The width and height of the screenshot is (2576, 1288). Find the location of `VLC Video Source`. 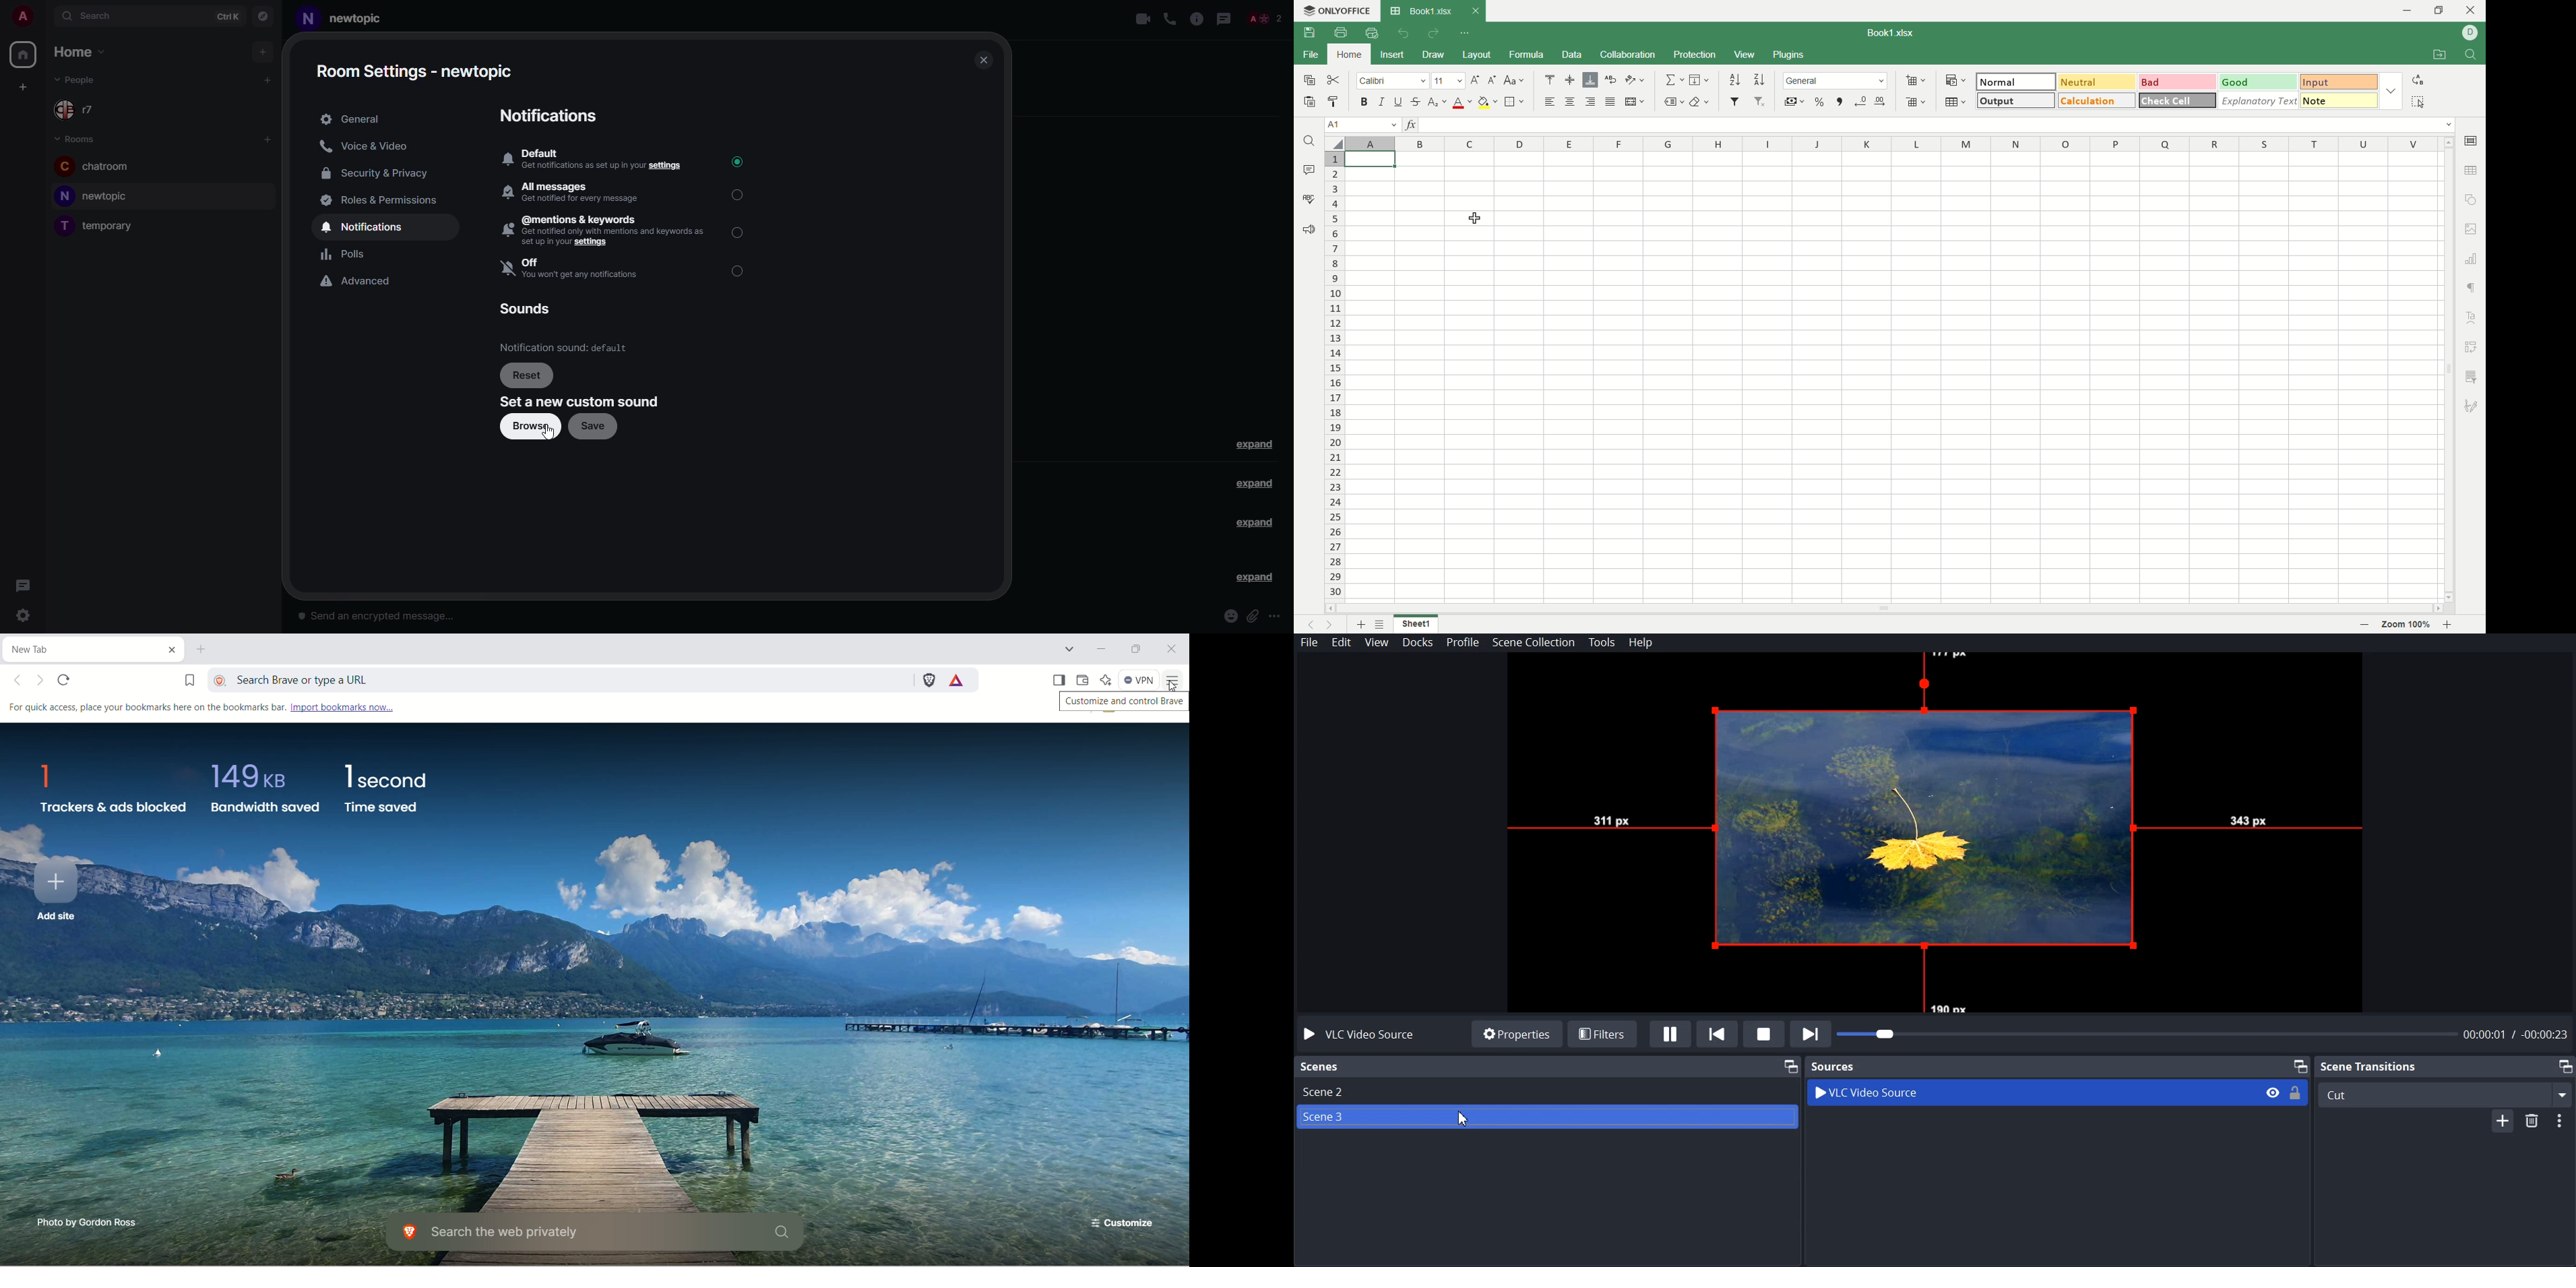

VLC Video Source is located at coordinates (1369, 1034).